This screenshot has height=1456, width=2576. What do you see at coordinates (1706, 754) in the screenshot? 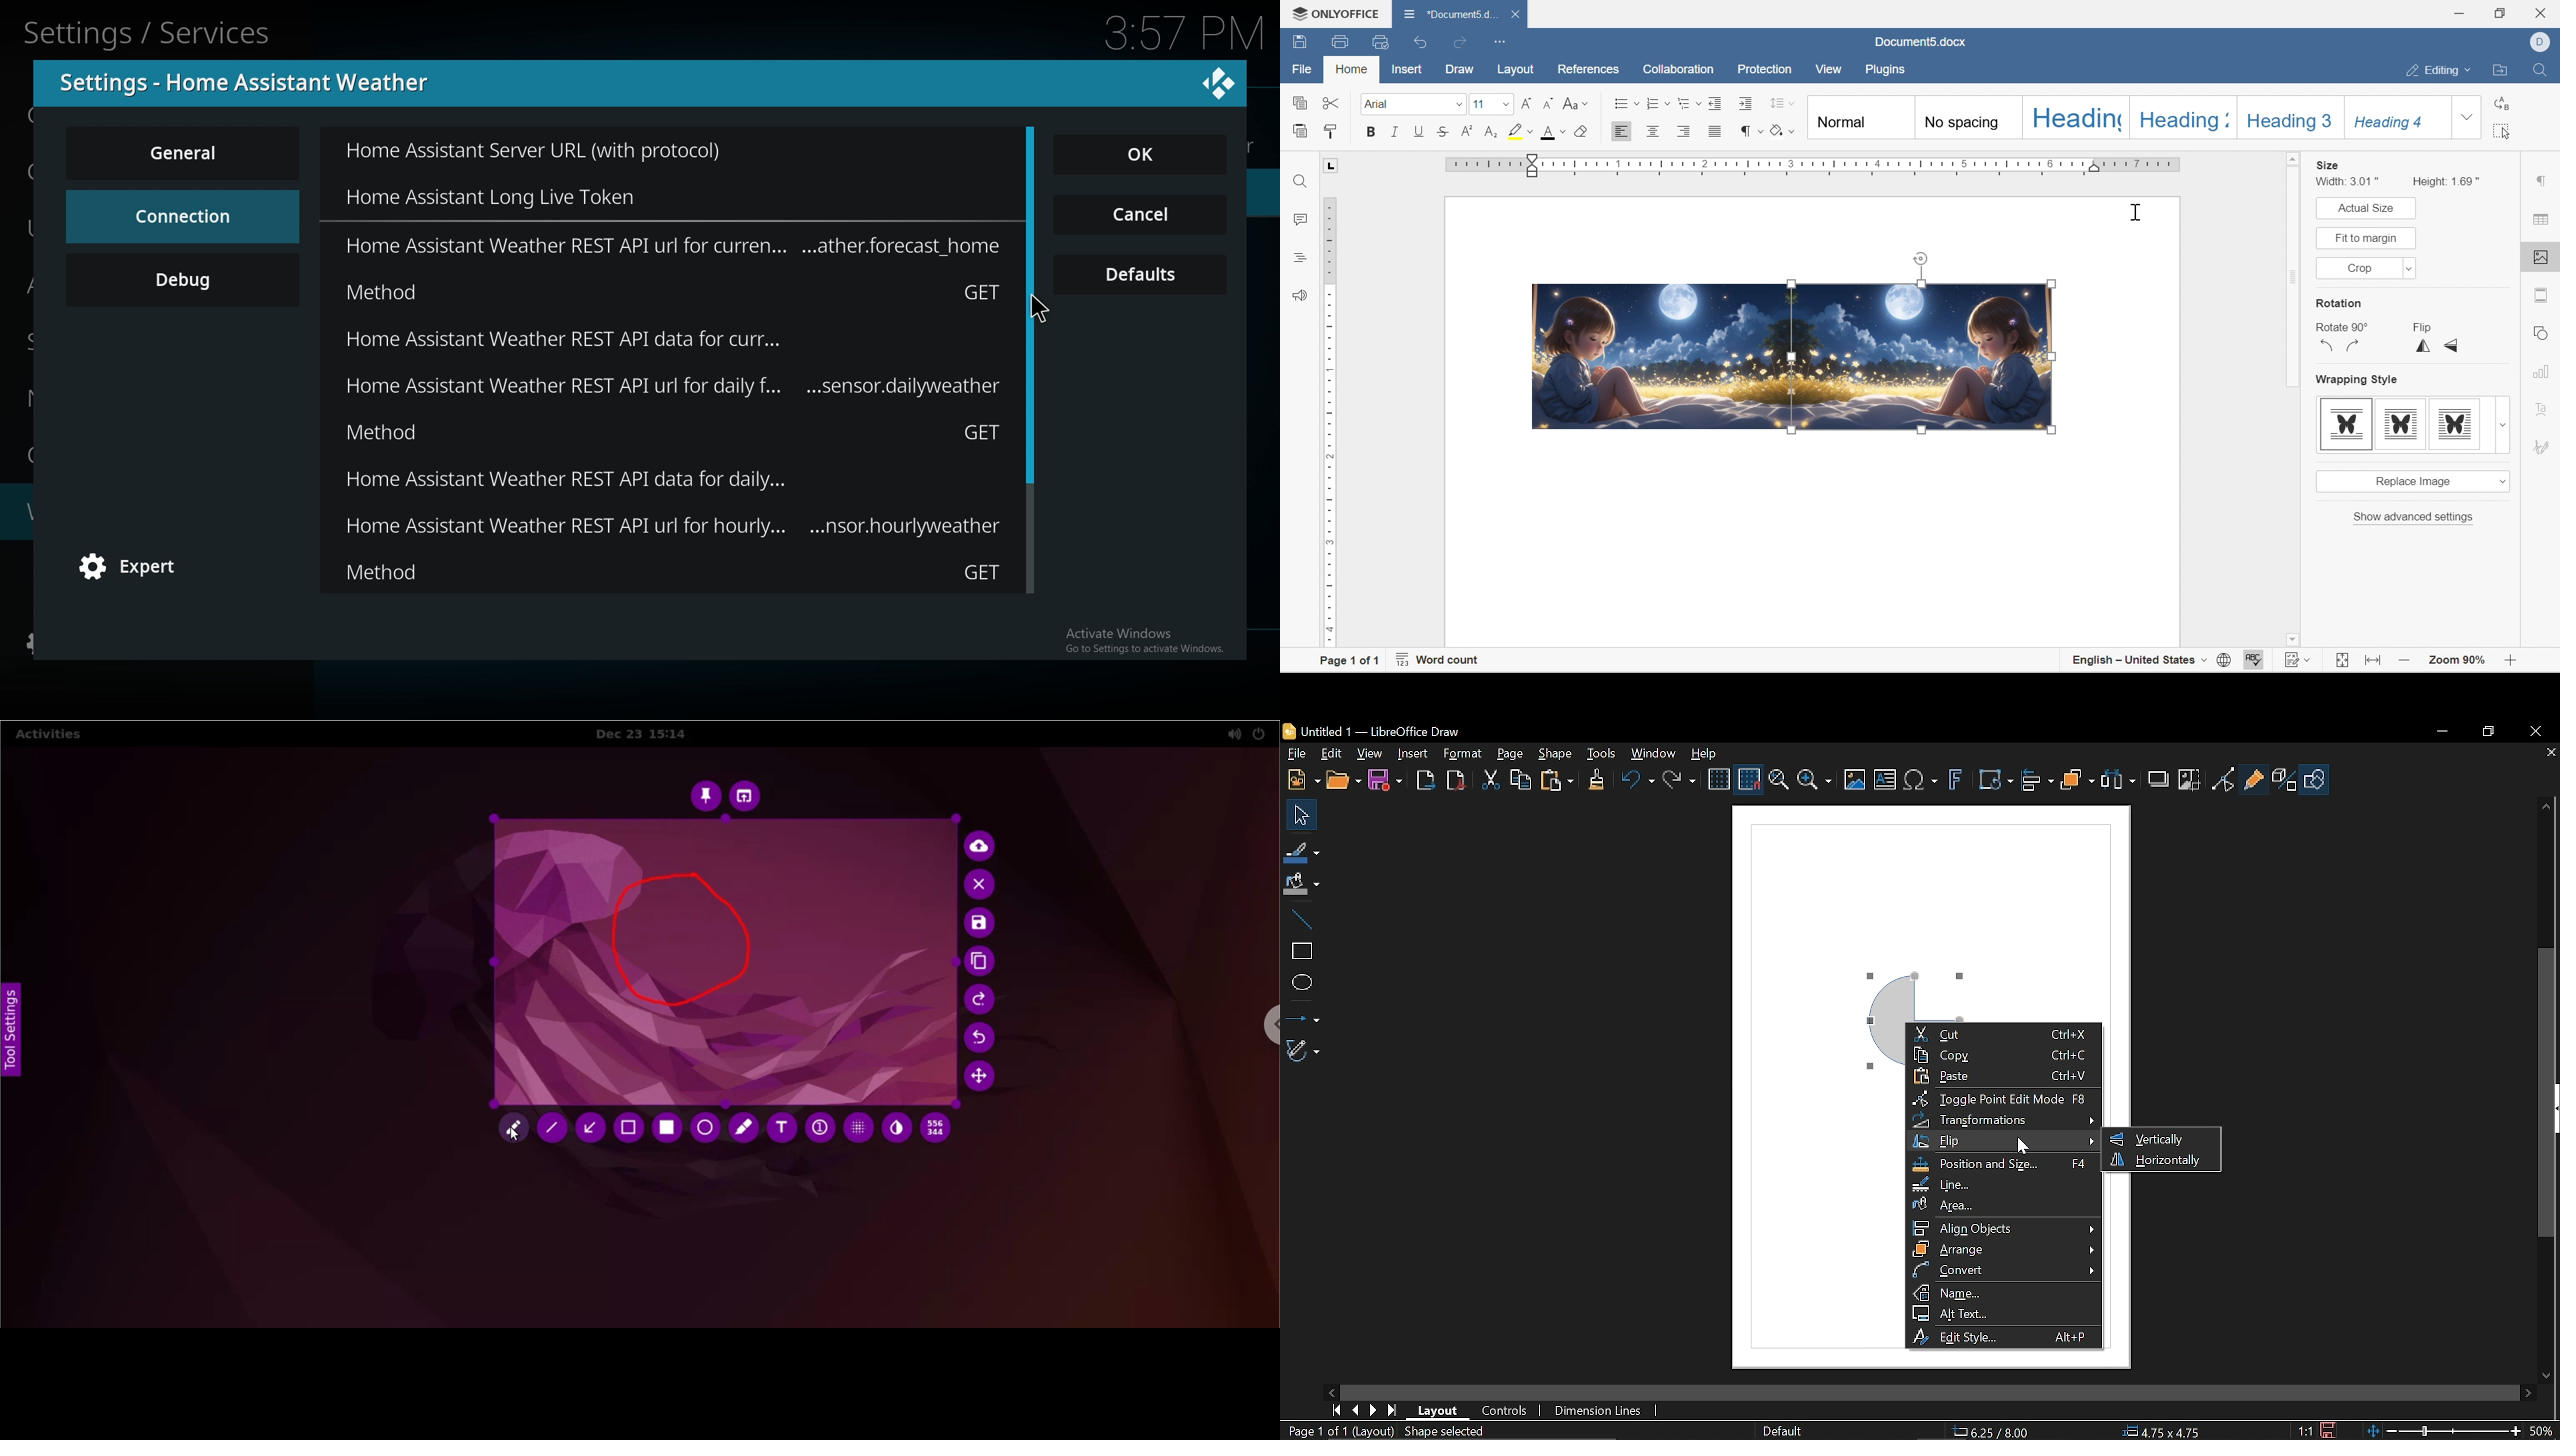
I see `Help` at bounding box center [1706, 754].